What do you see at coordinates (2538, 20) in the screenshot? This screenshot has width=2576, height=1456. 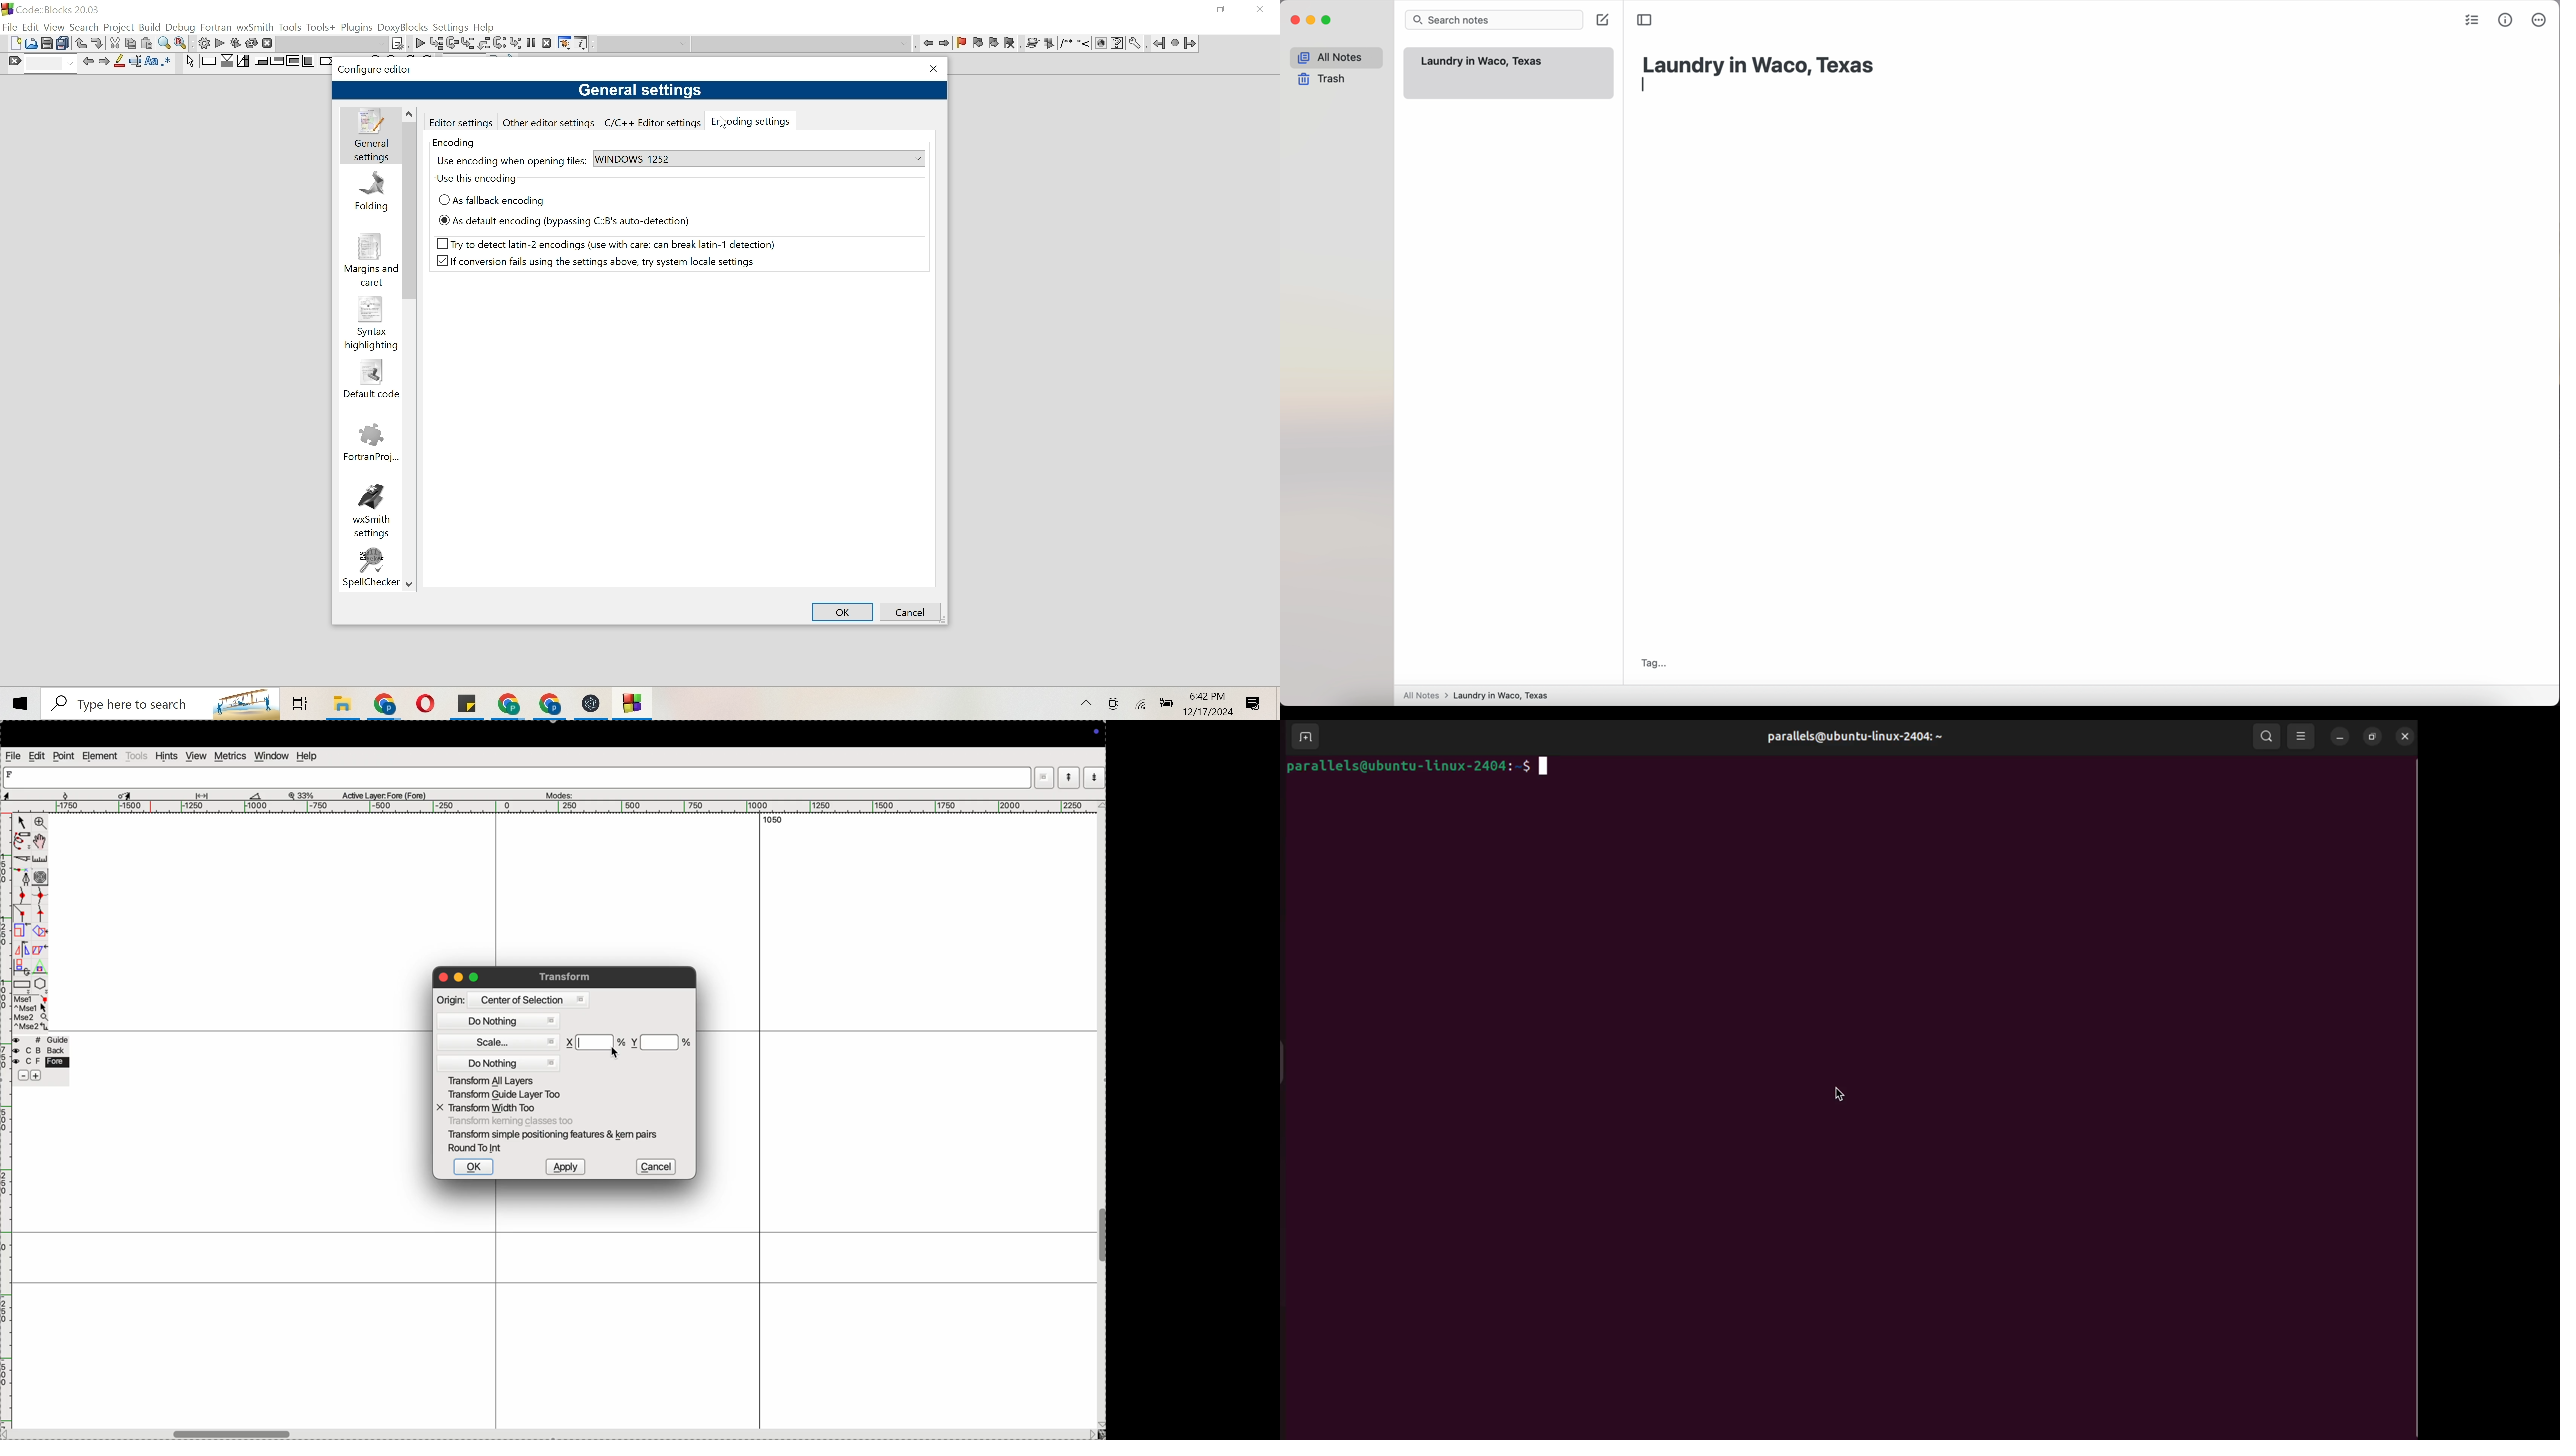 I see `more options` at bounding box center [2538, 20].